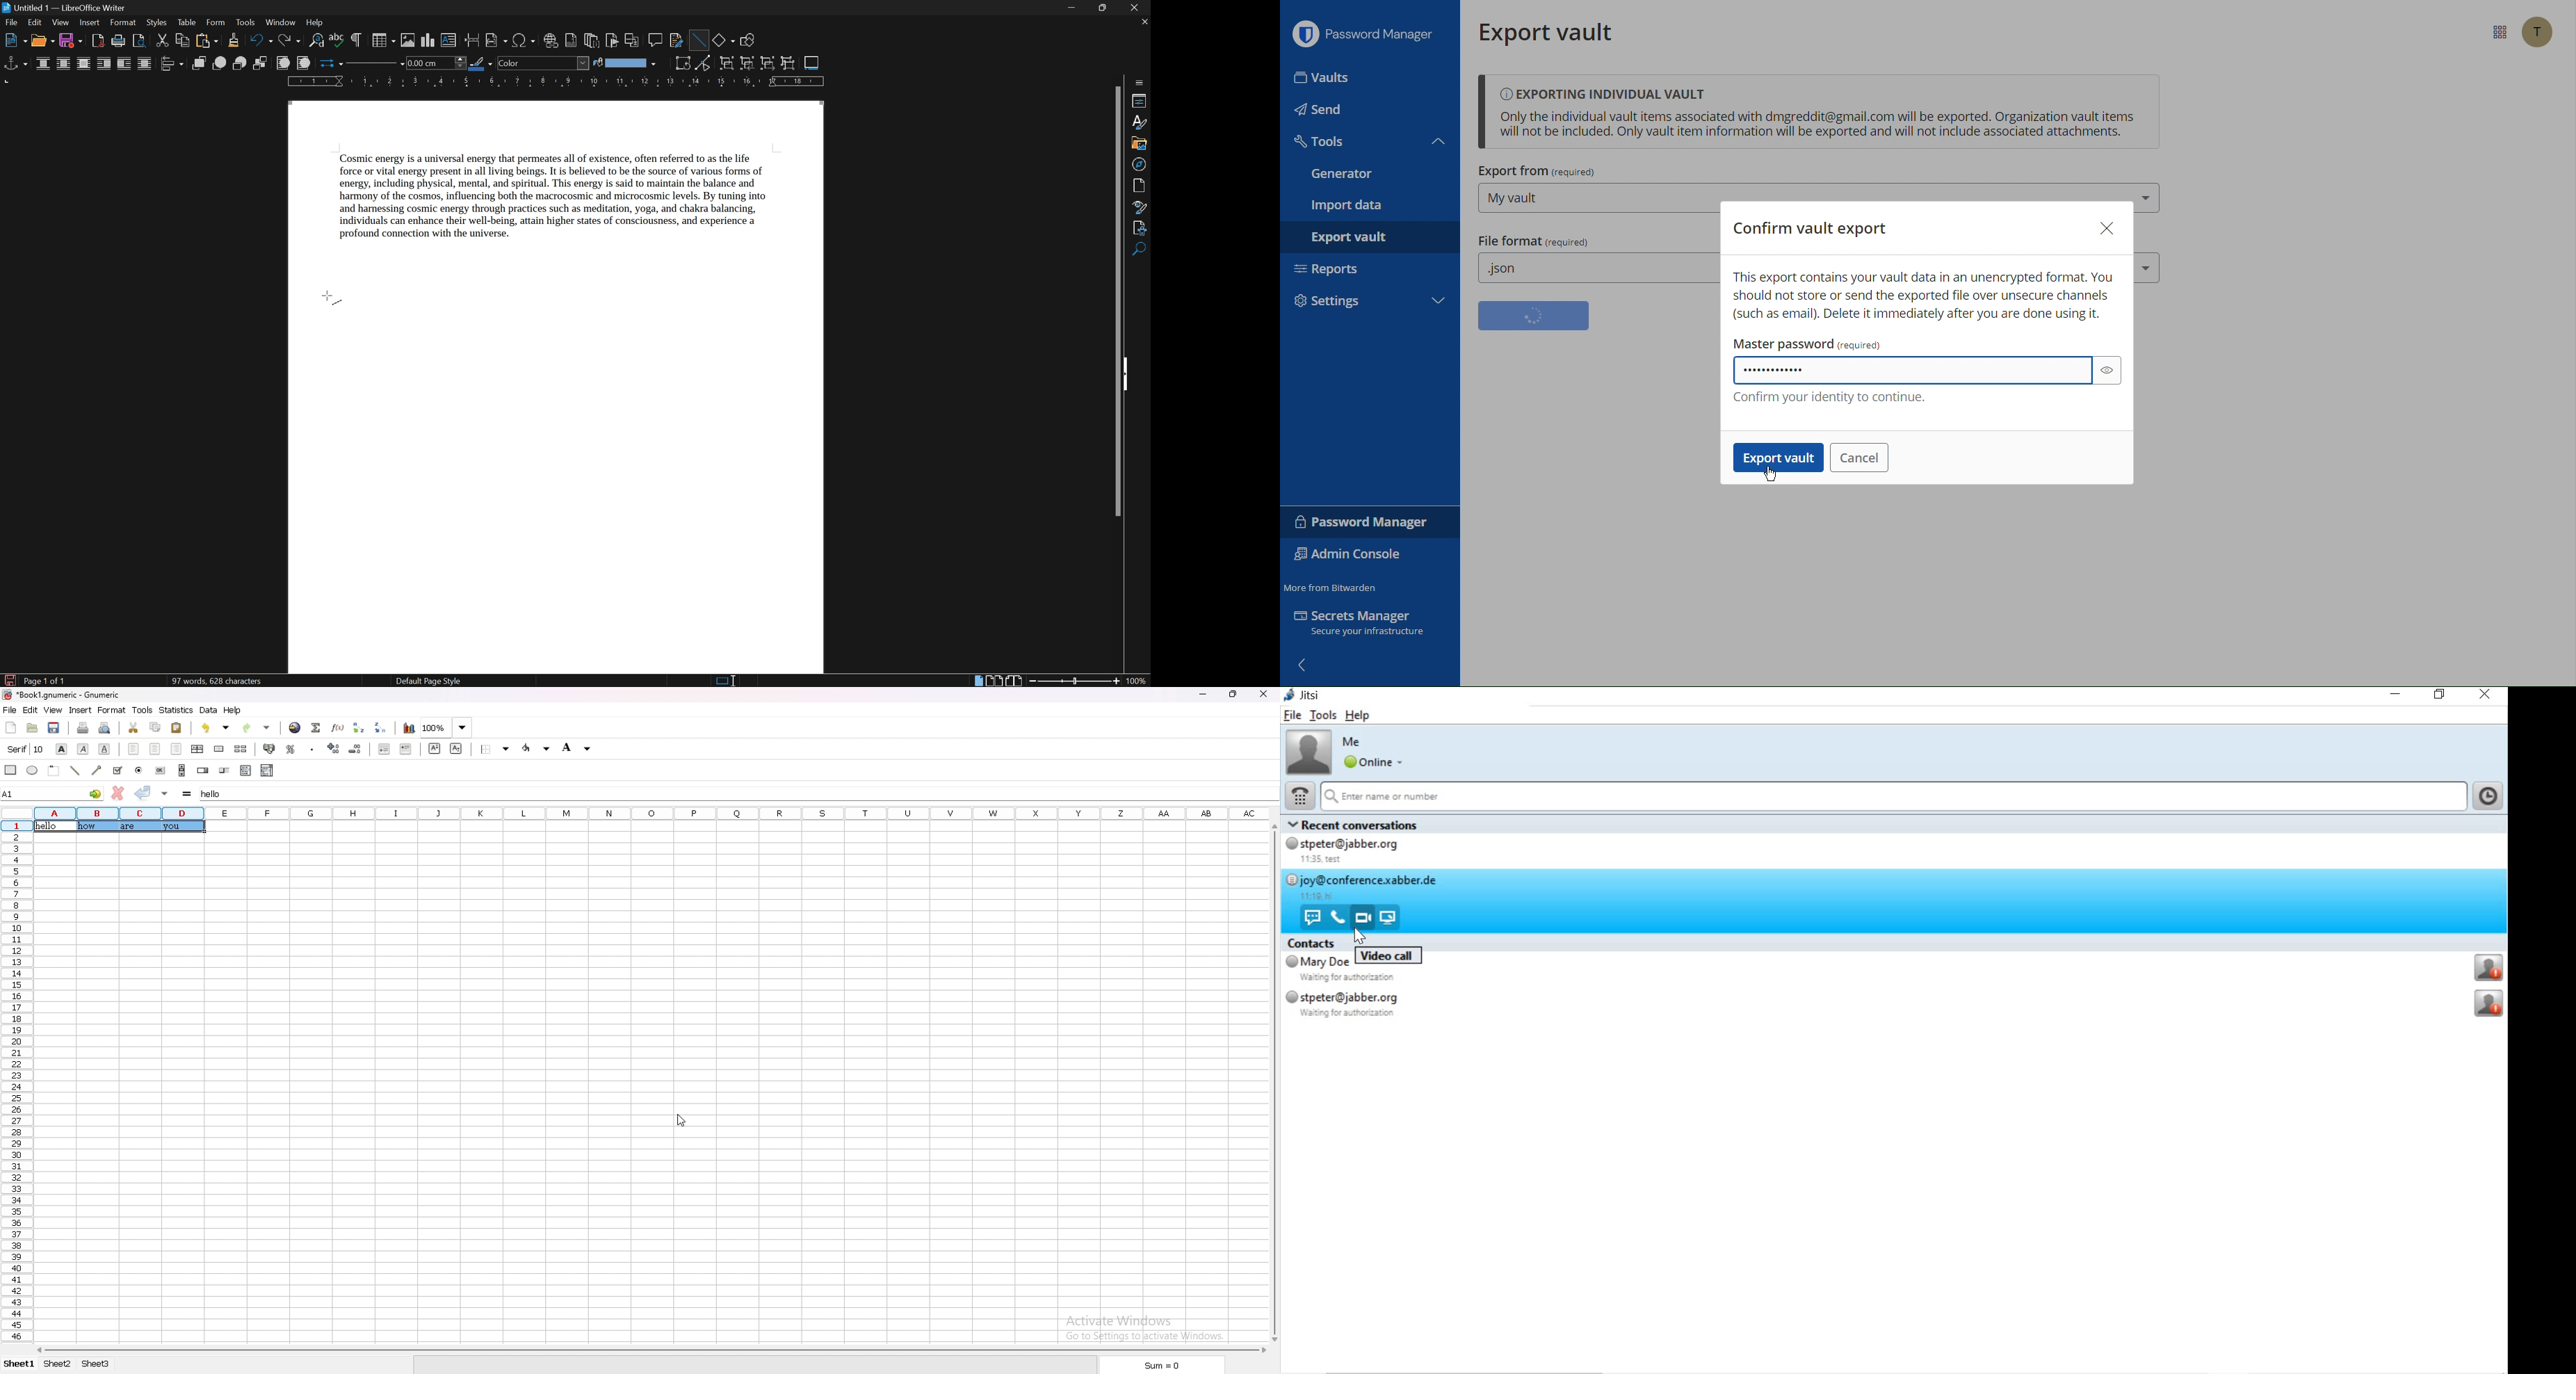 Image resolution: width=2576 pixels, height=1400 pixels. What do you see at coordinates (2107, 371) in the screenshot?
I see `show password` at bounding box center [2107, 371].